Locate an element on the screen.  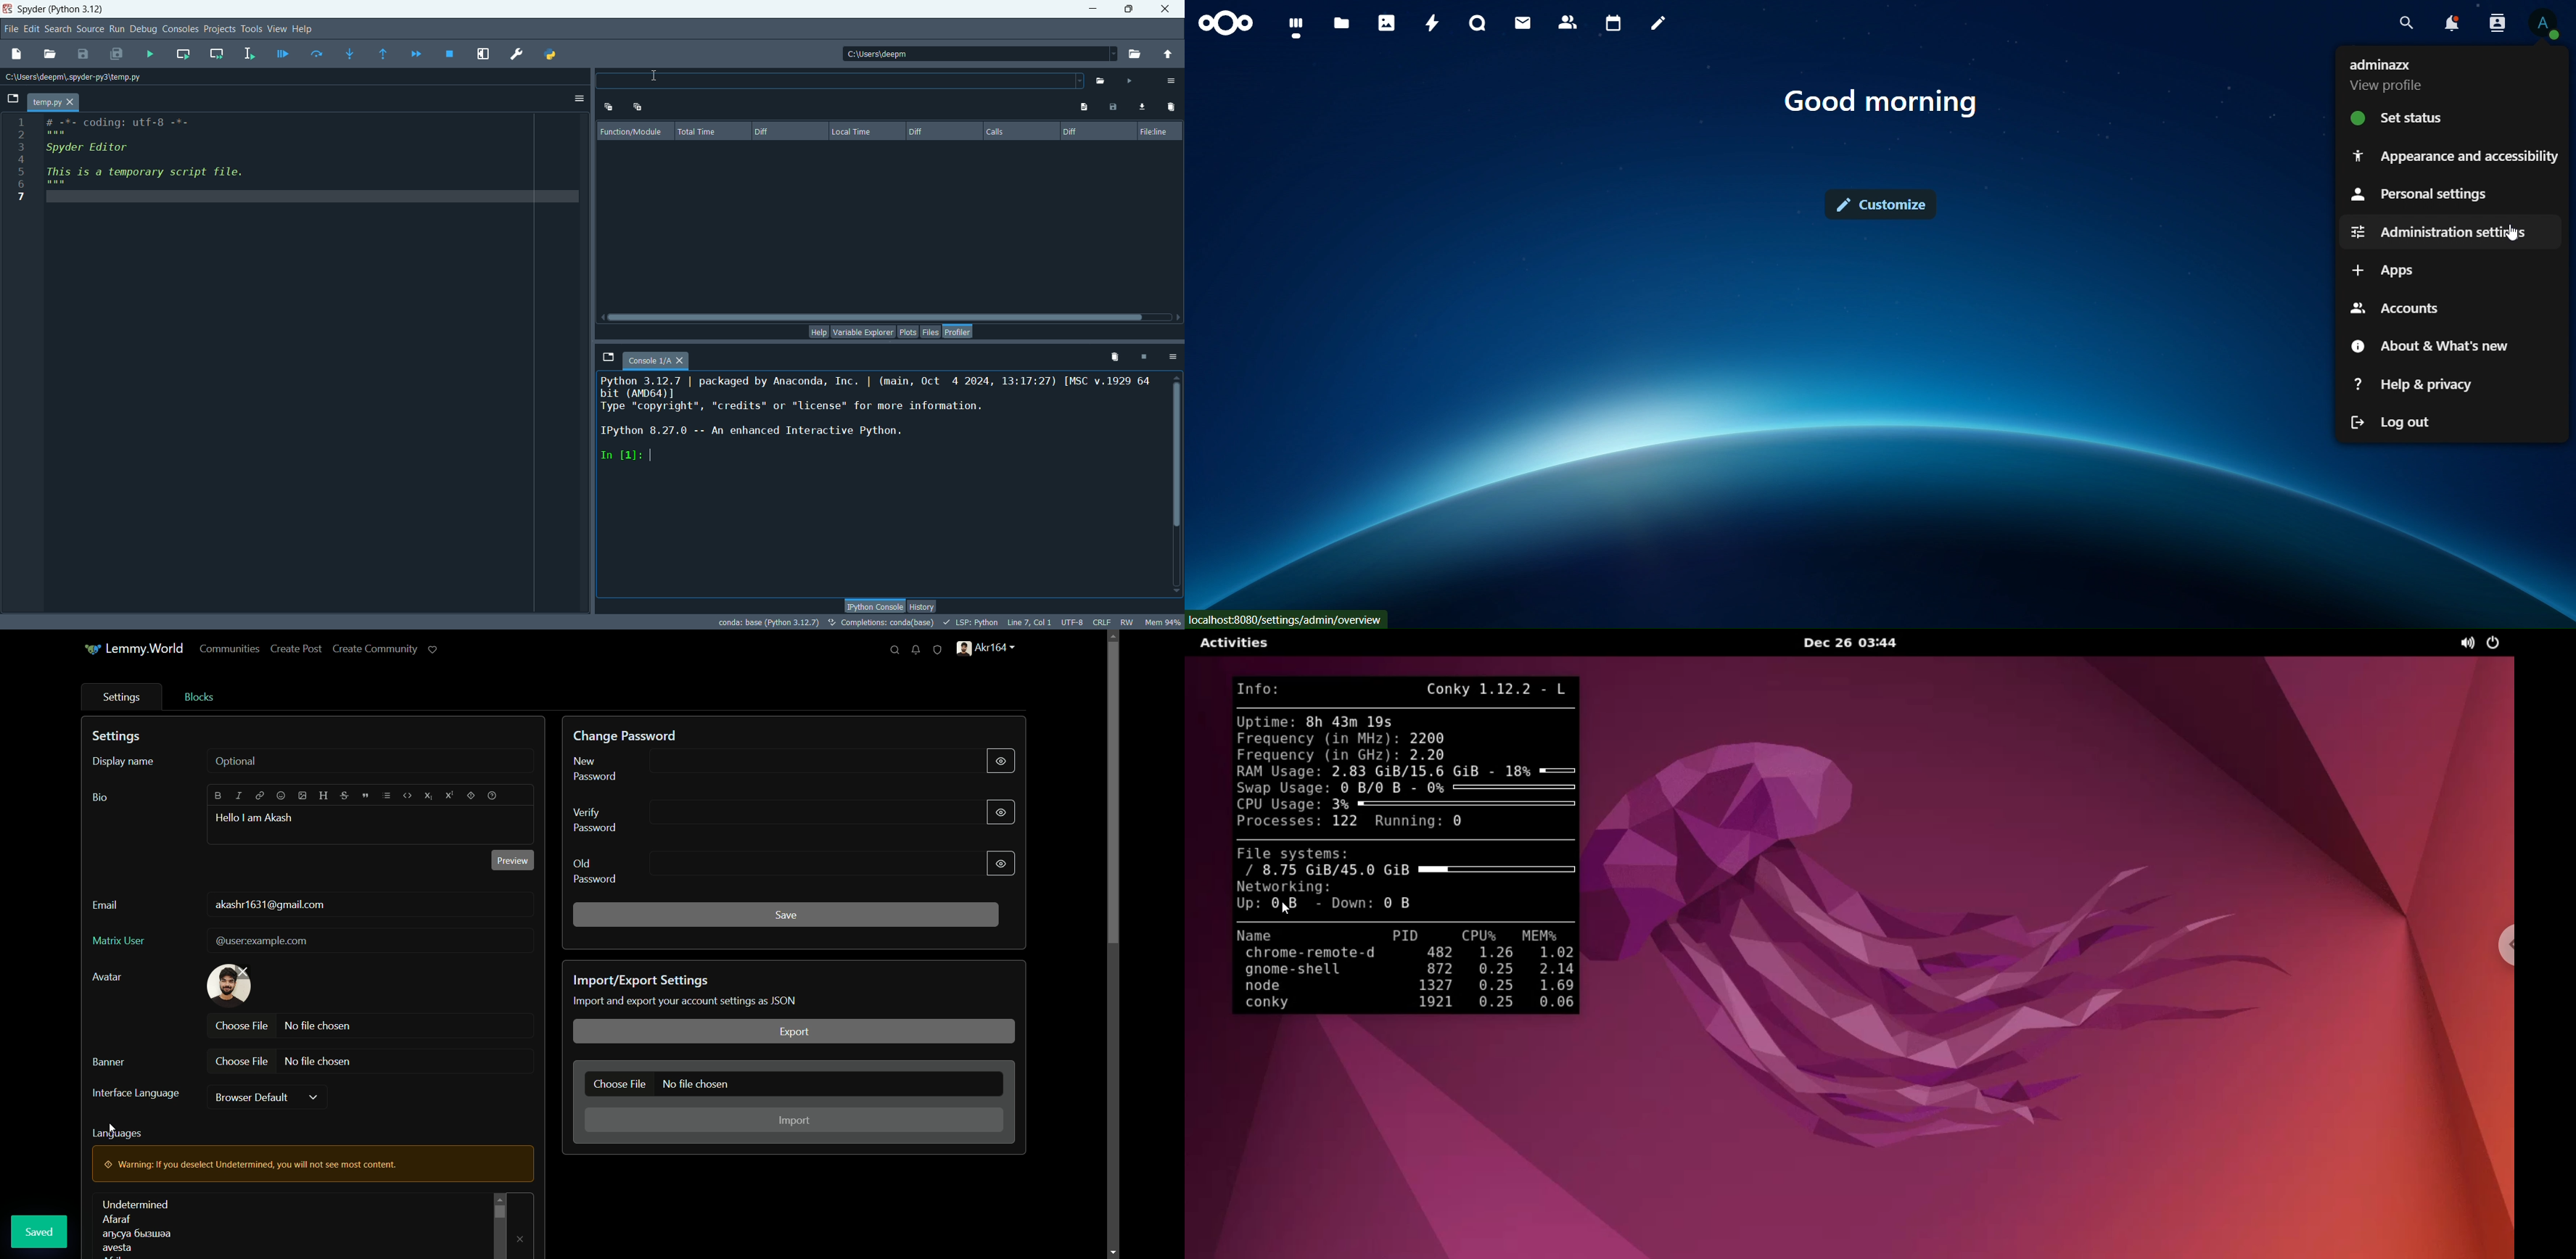
option is located at coordinates (578, 99).